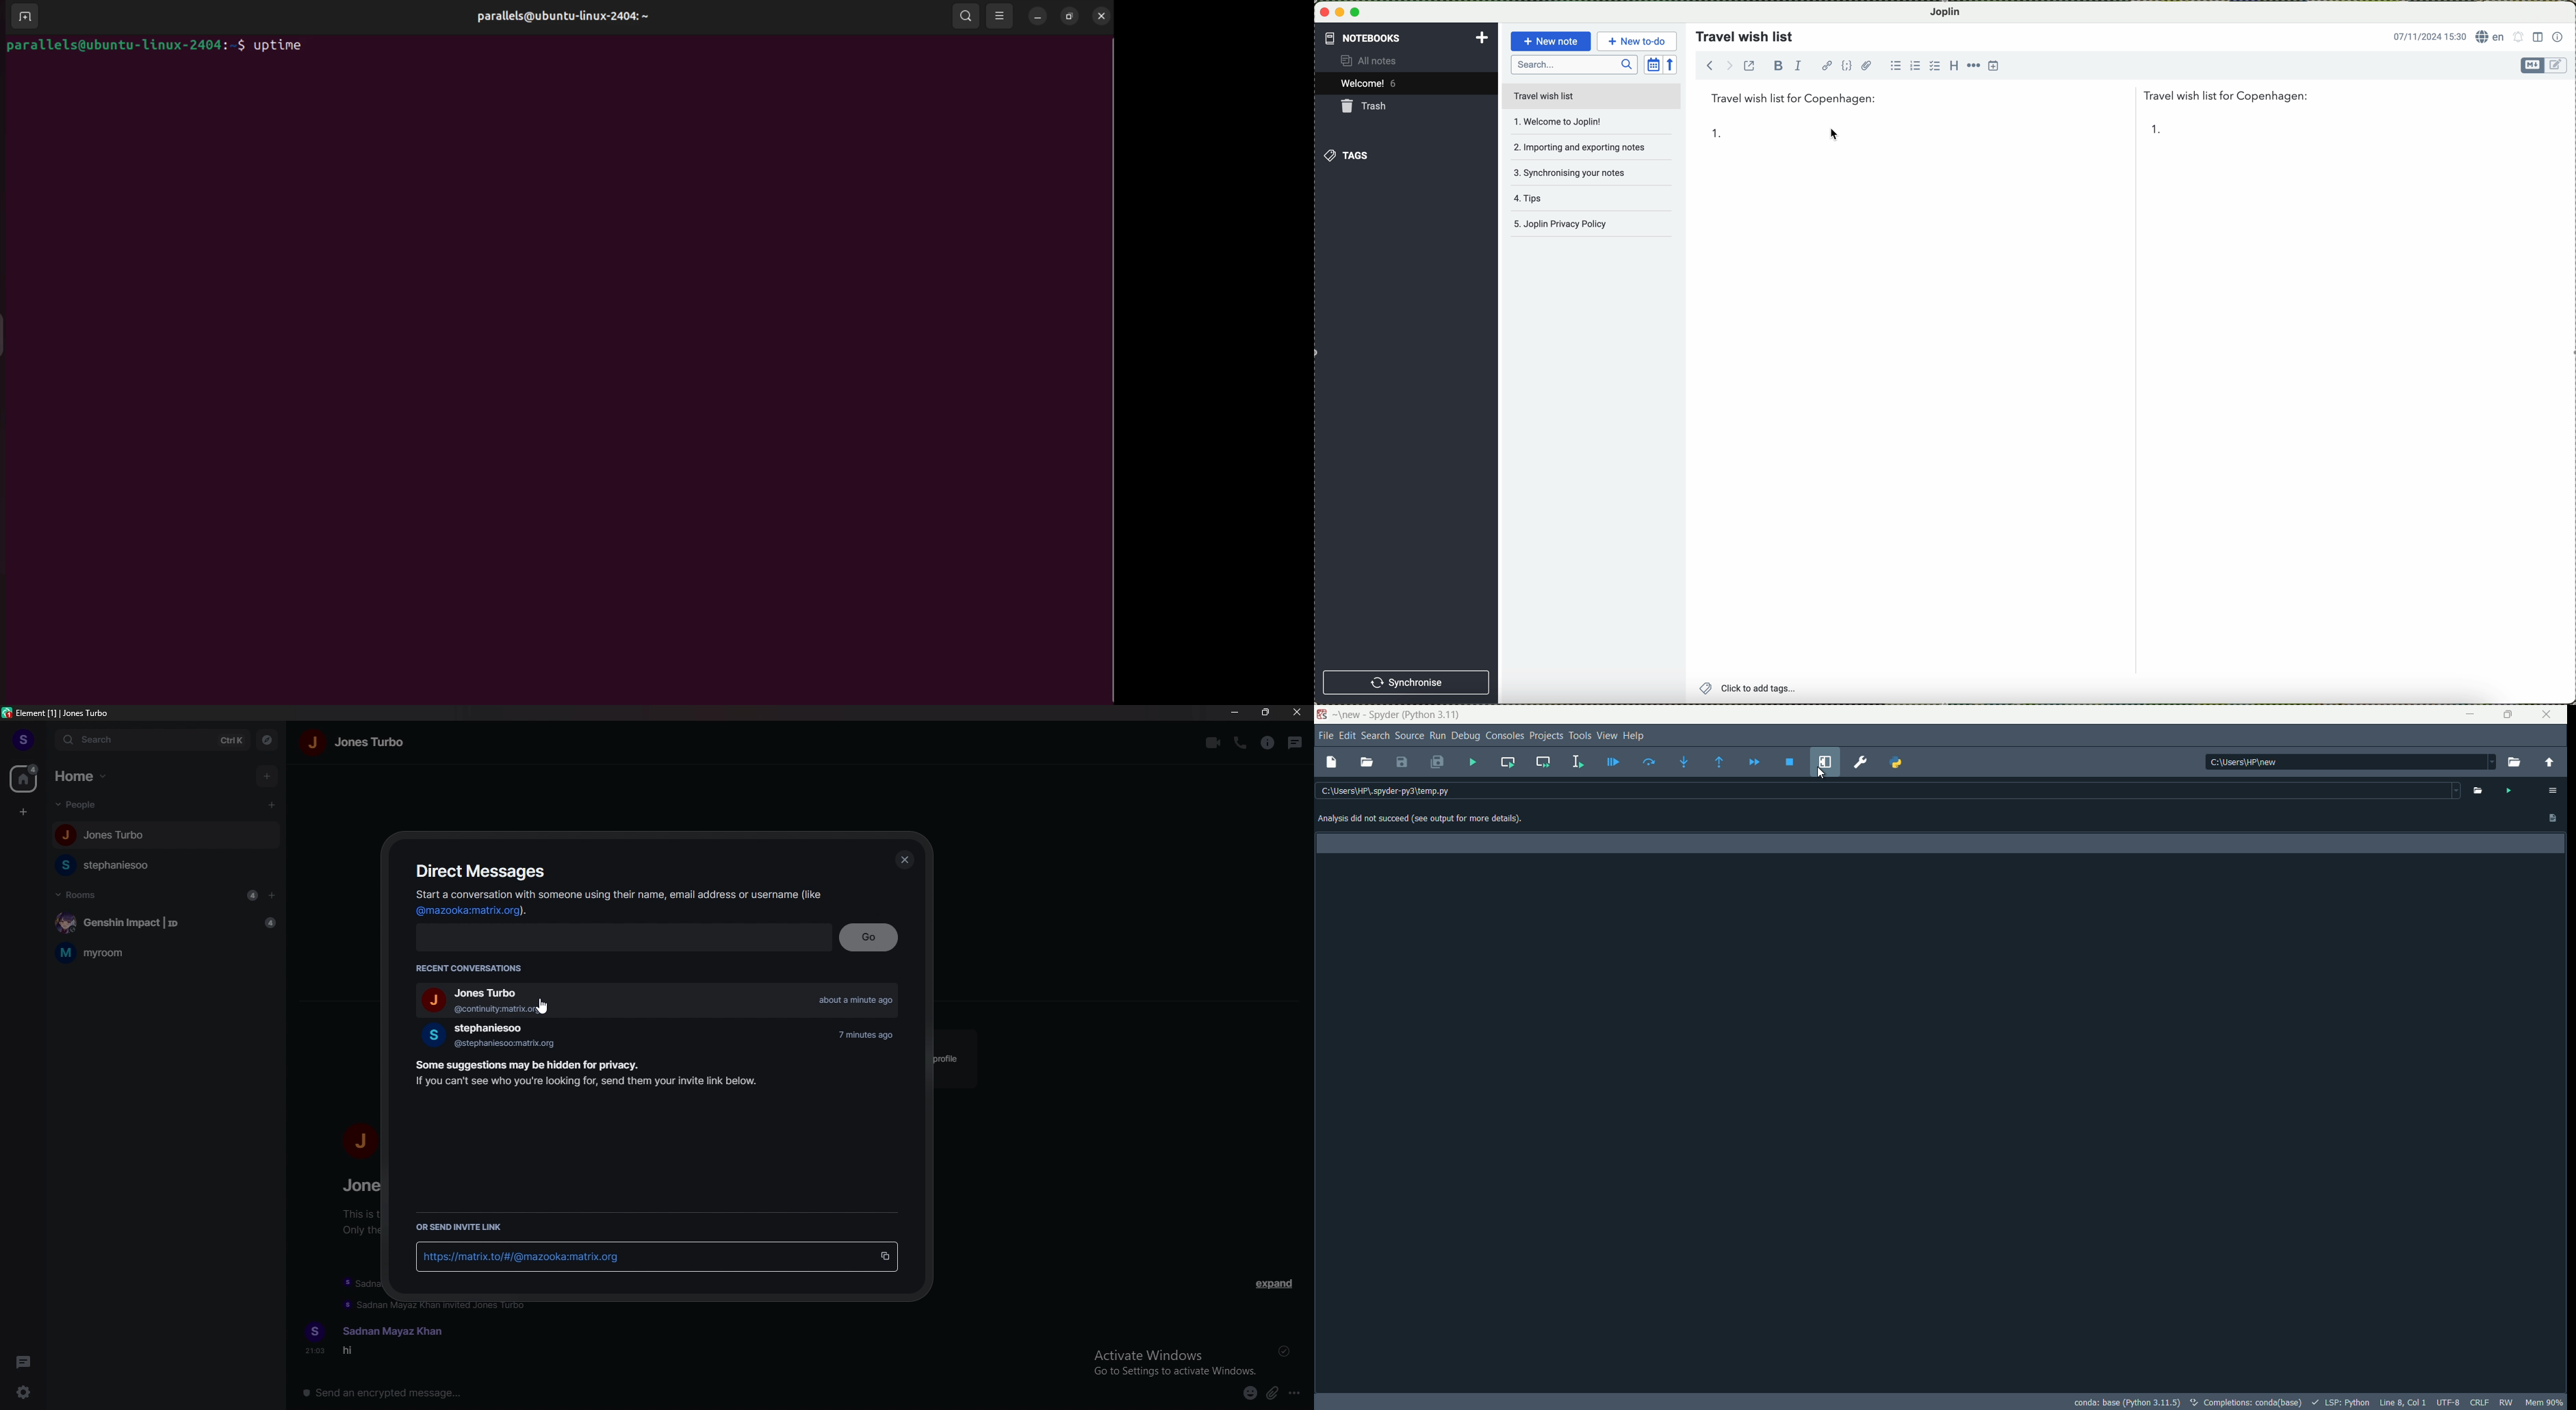 This screenshot has height=1428, width=2576. I want to click on home, so click(24, 778).